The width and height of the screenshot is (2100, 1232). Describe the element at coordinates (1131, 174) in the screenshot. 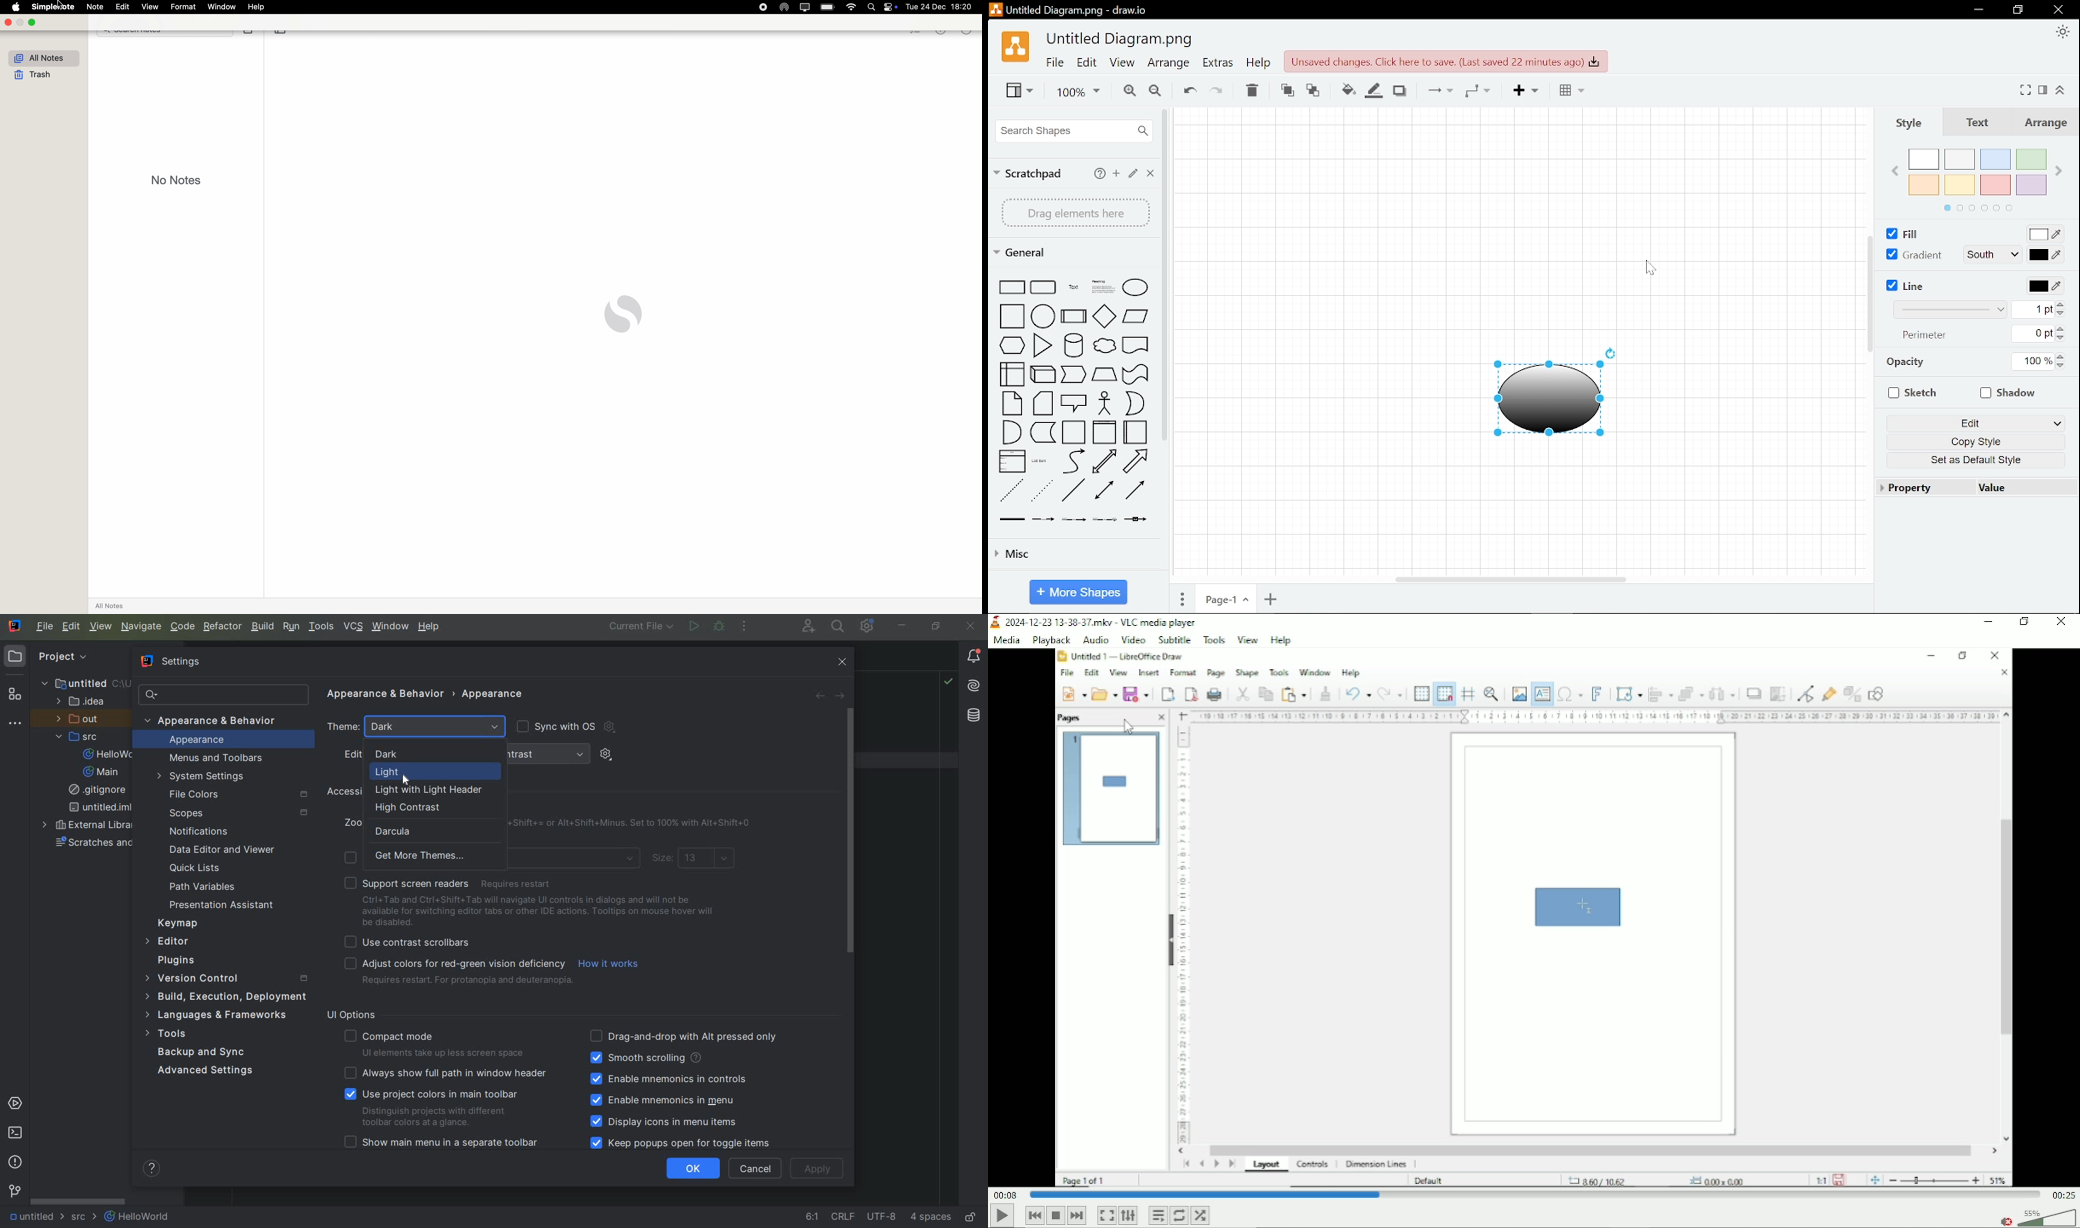

I see `Edit` at that location.